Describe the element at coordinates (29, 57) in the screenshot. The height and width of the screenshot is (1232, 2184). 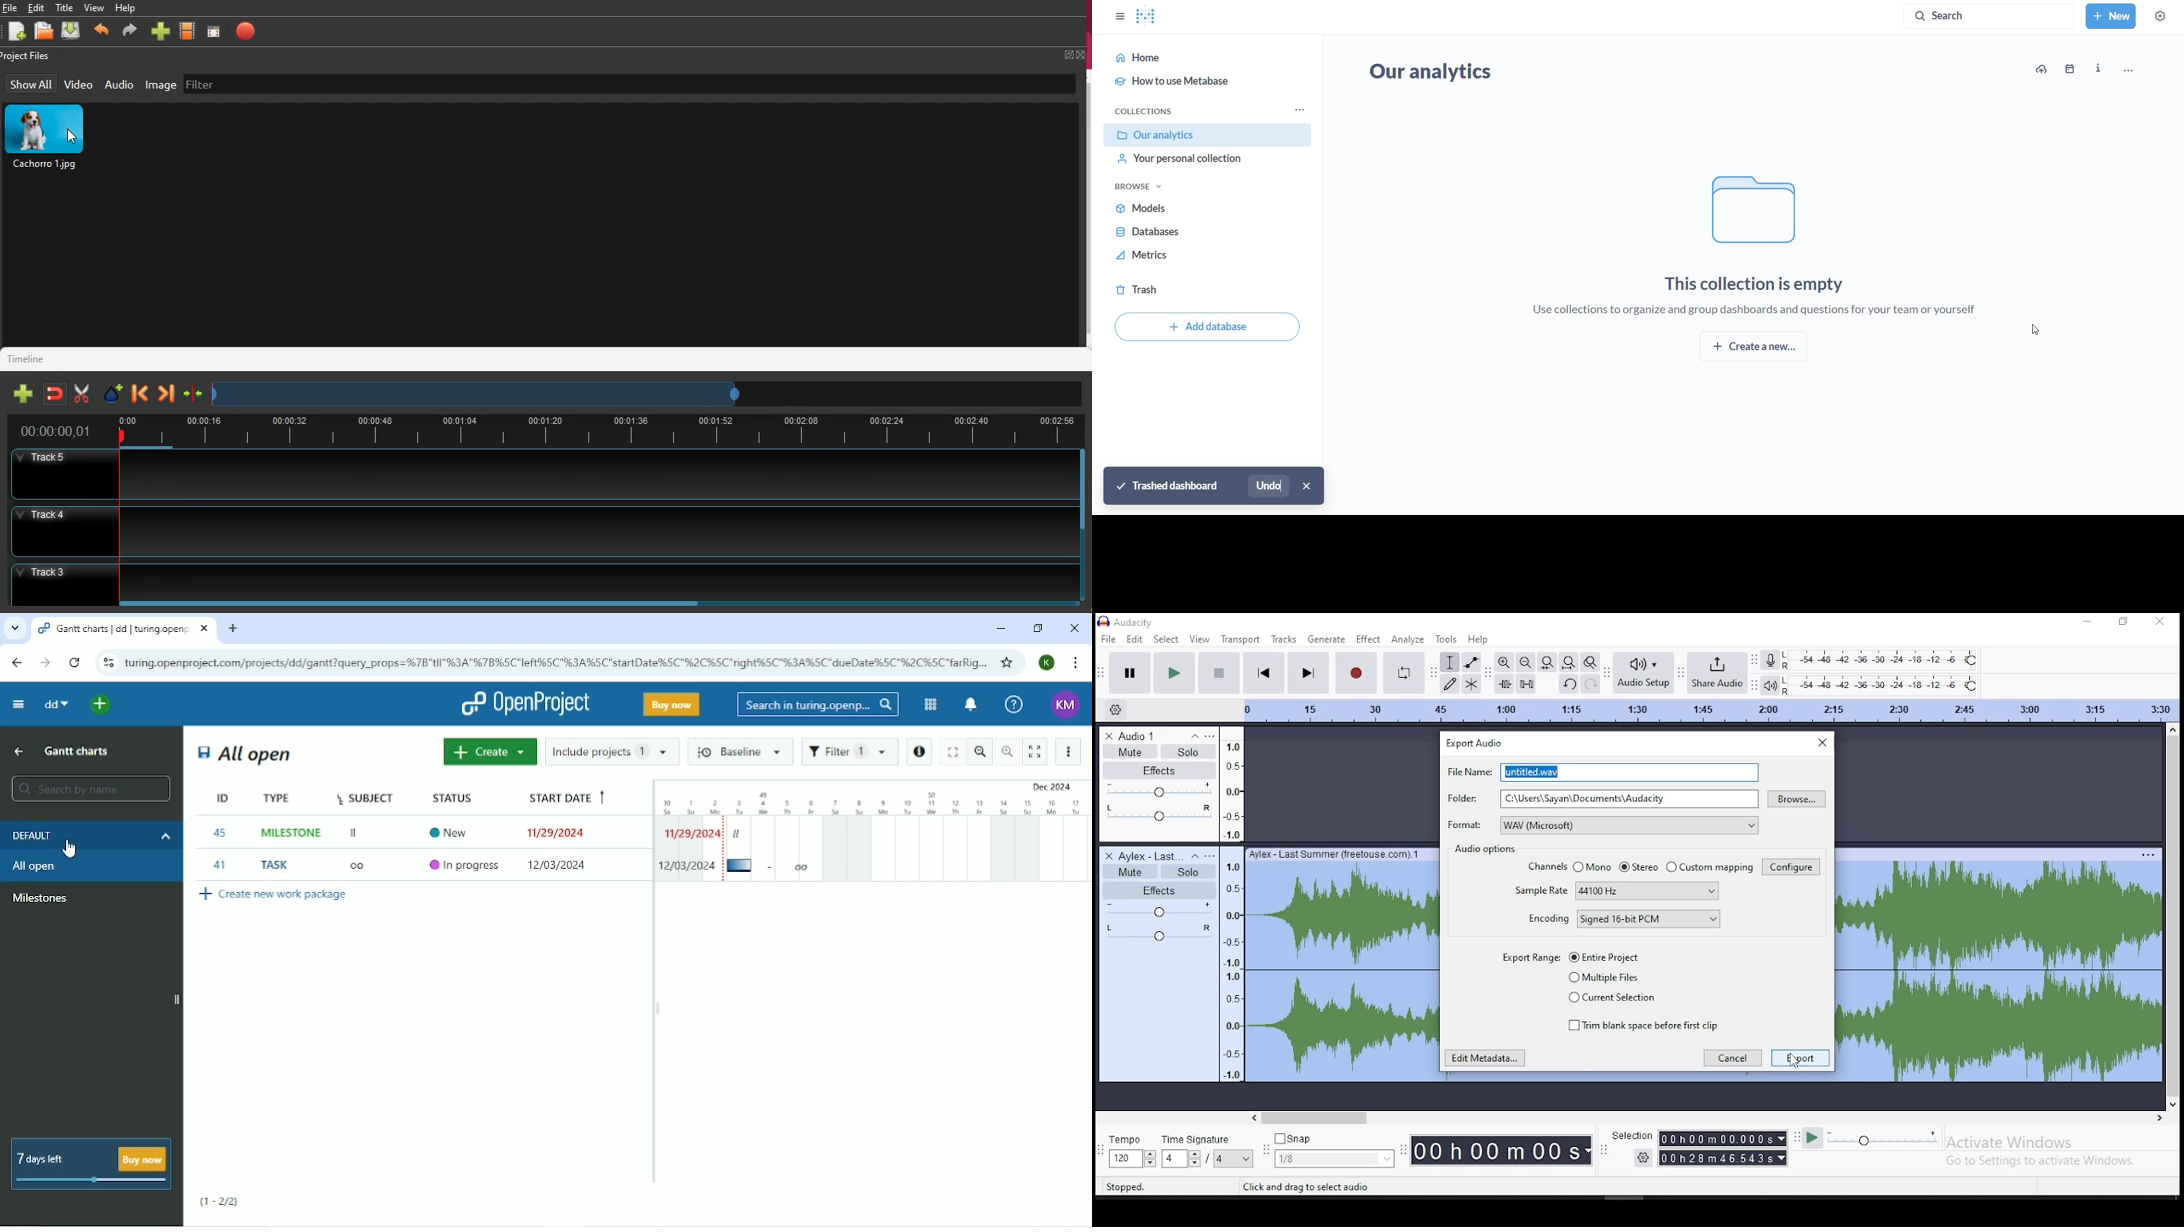
I see `project files` at that location.